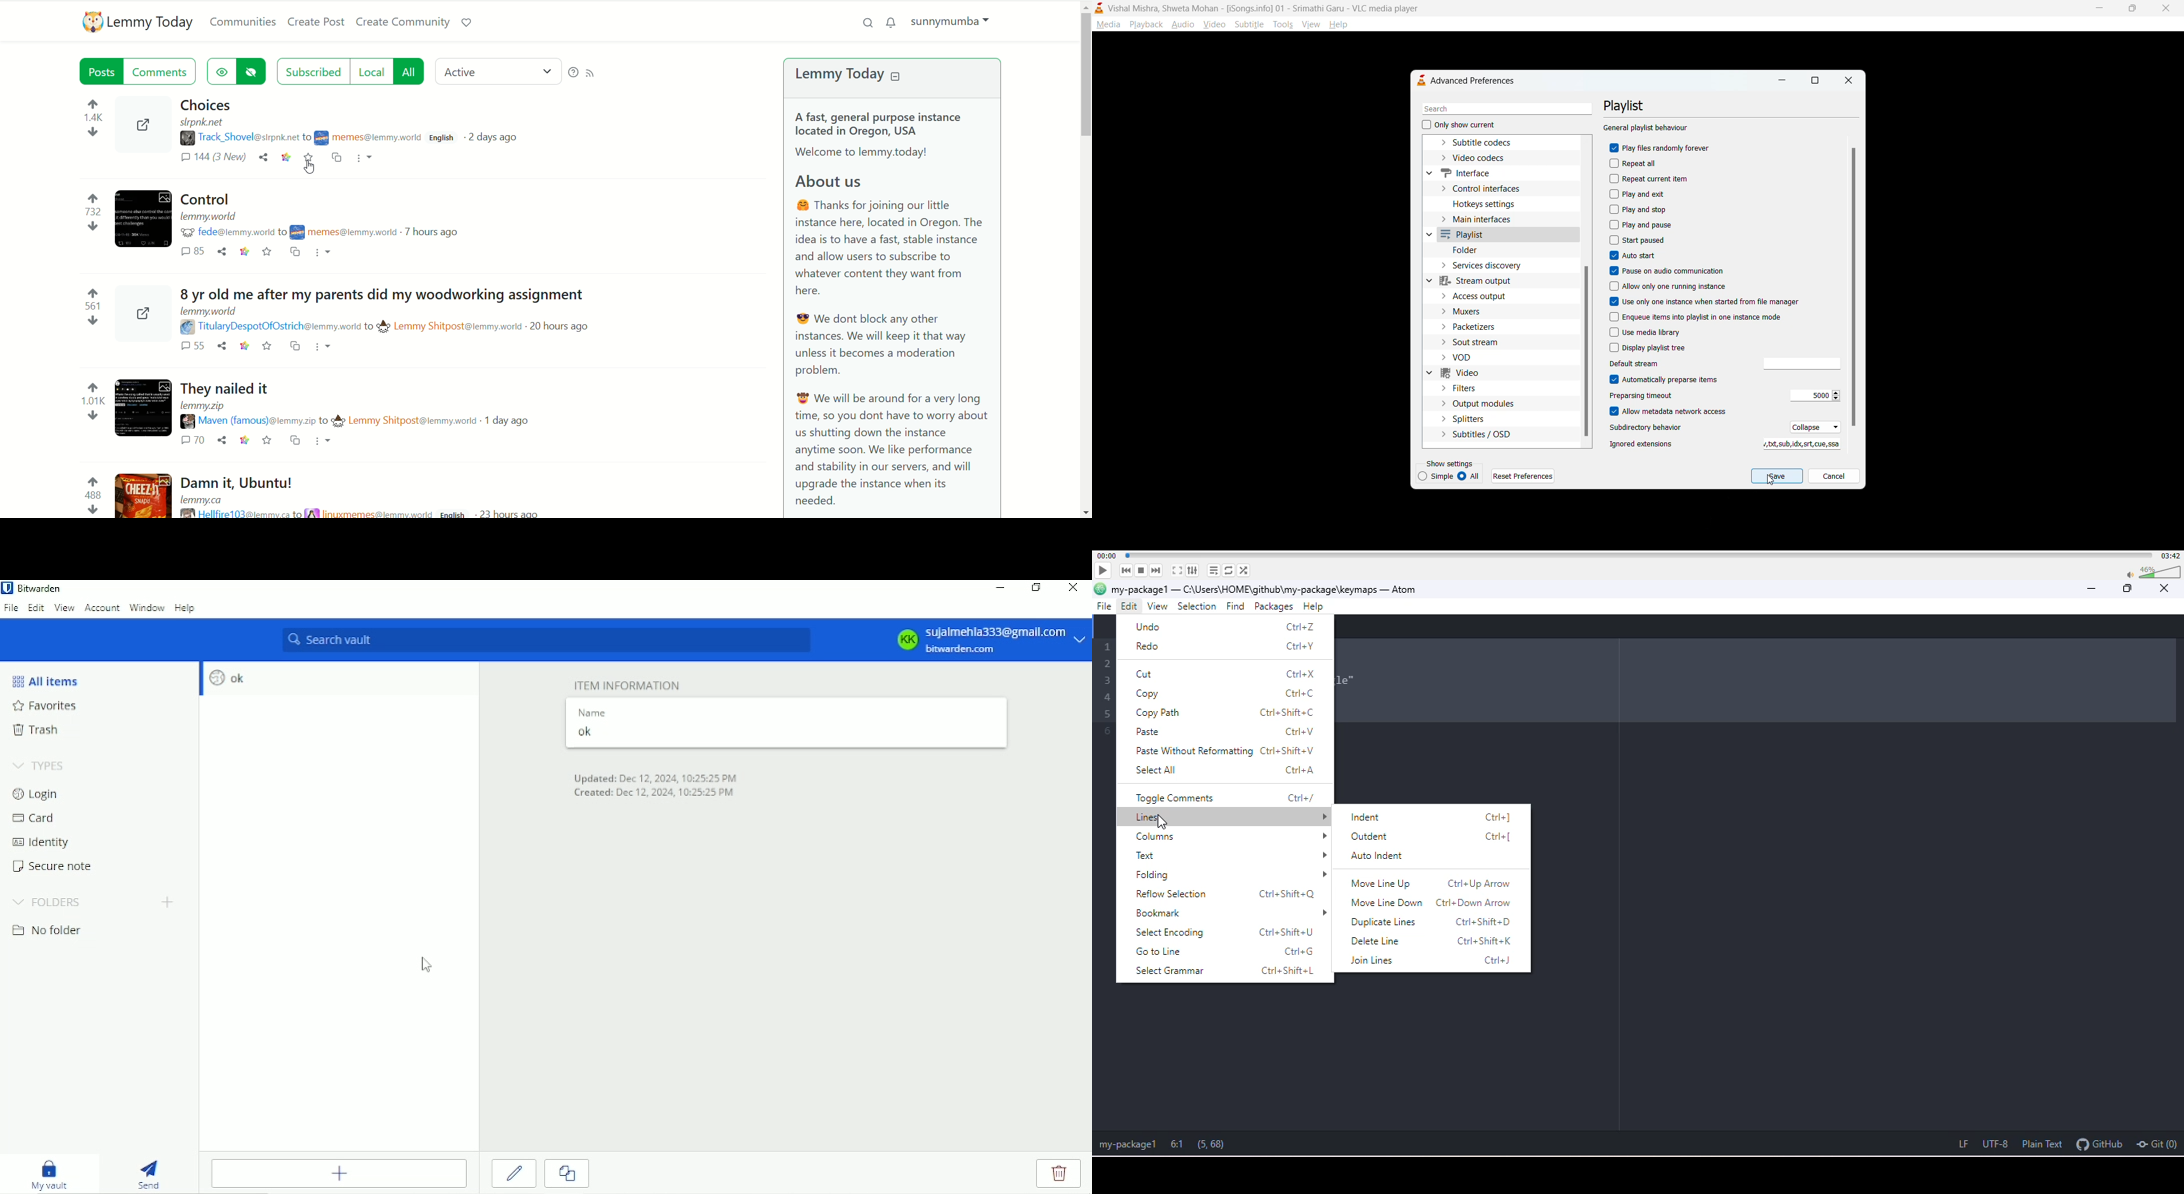 This screenshot has height=1204, width=2184. What do you see at coordinates (1487, 188) in the screenshot?
I see `control interfaces` at bounding box center [1487, 188].